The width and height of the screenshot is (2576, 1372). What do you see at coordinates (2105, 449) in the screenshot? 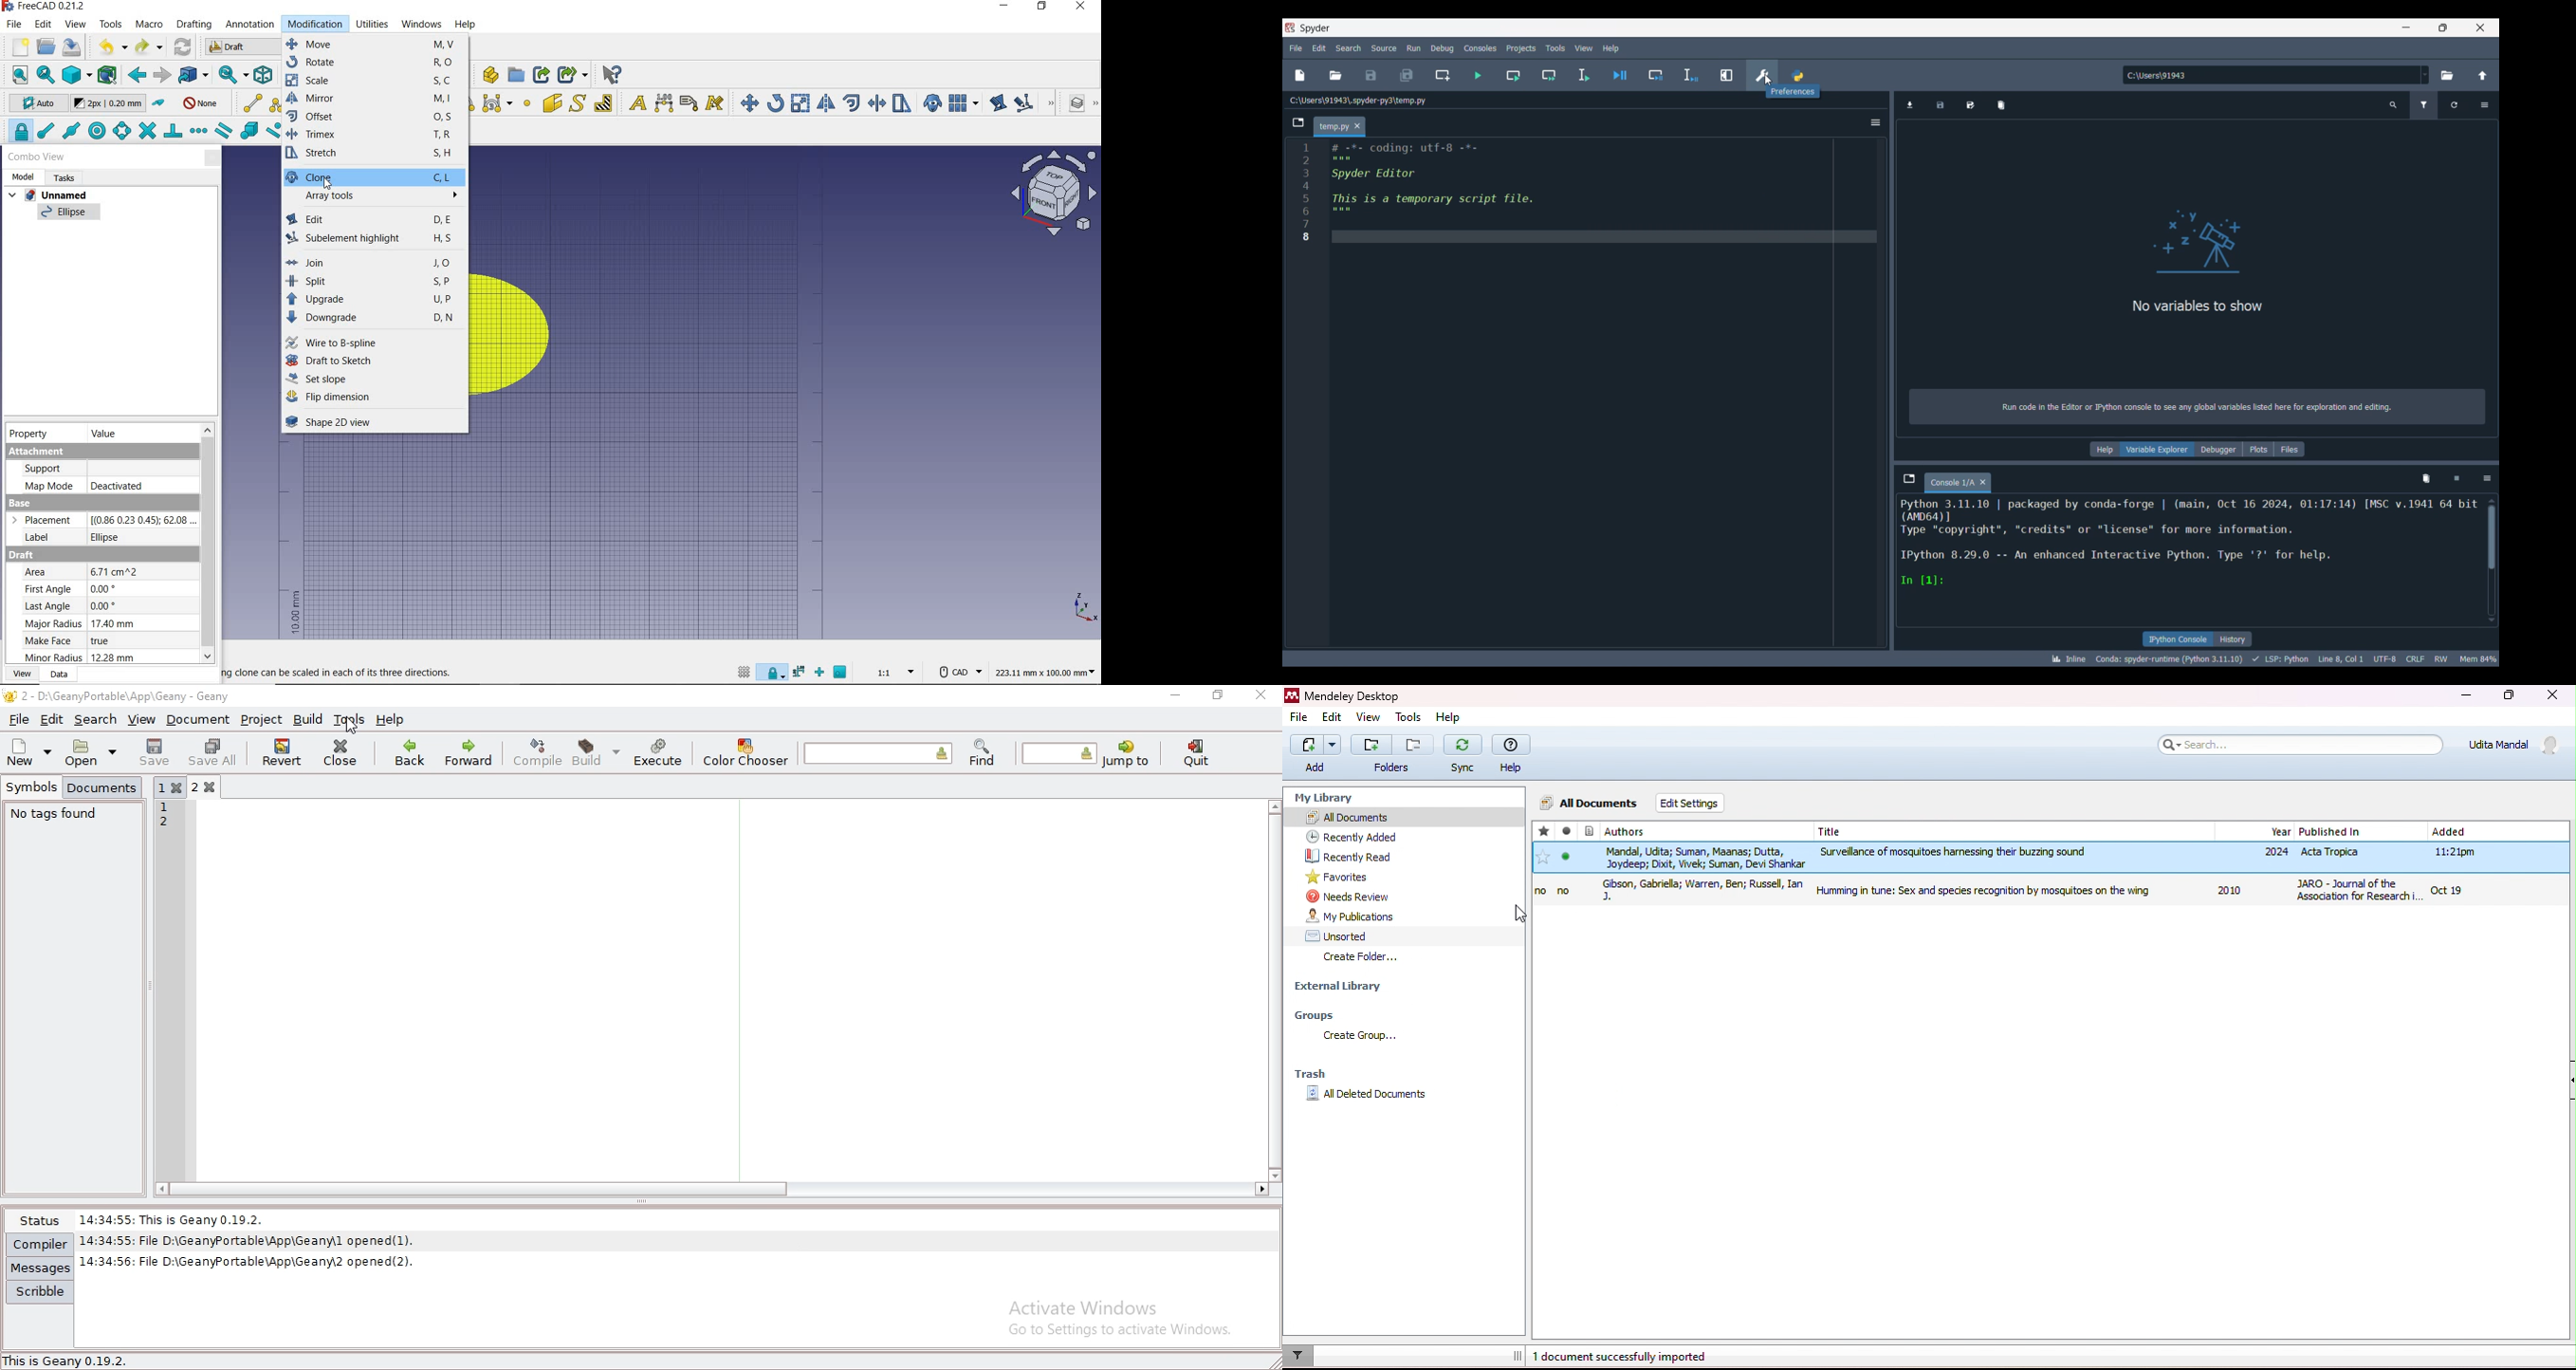
I see `Help` at bounding box center [2105, 449].